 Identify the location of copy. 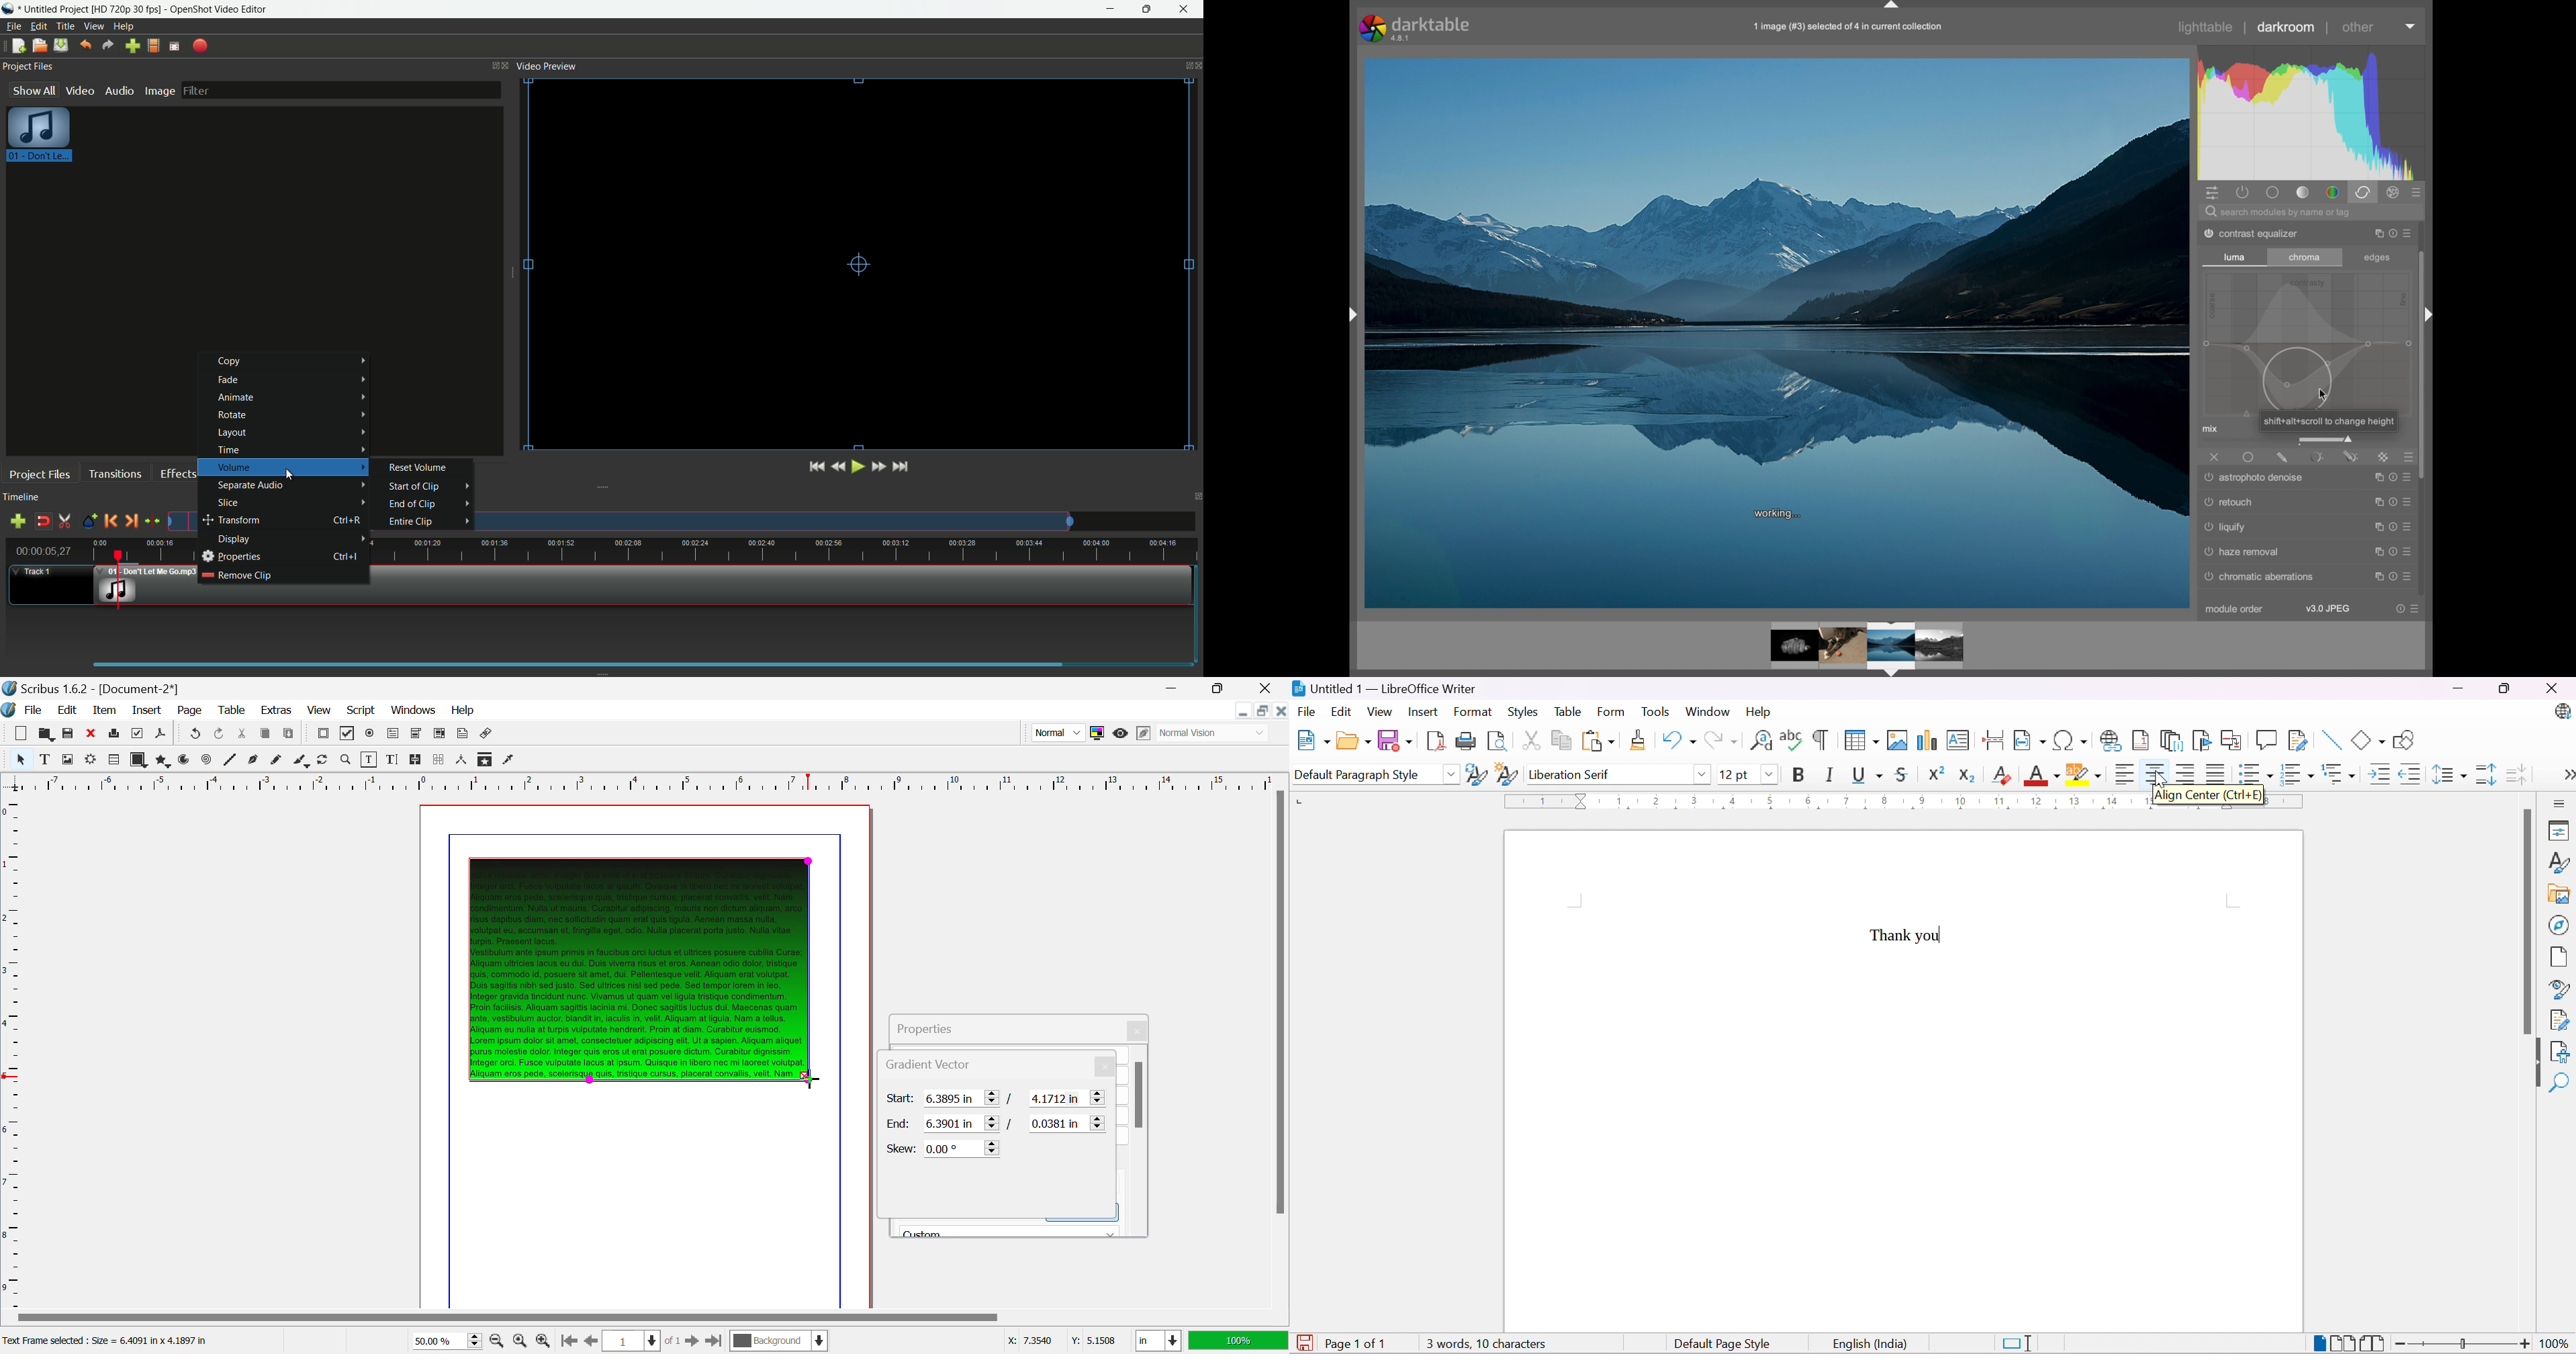
(297, 361).